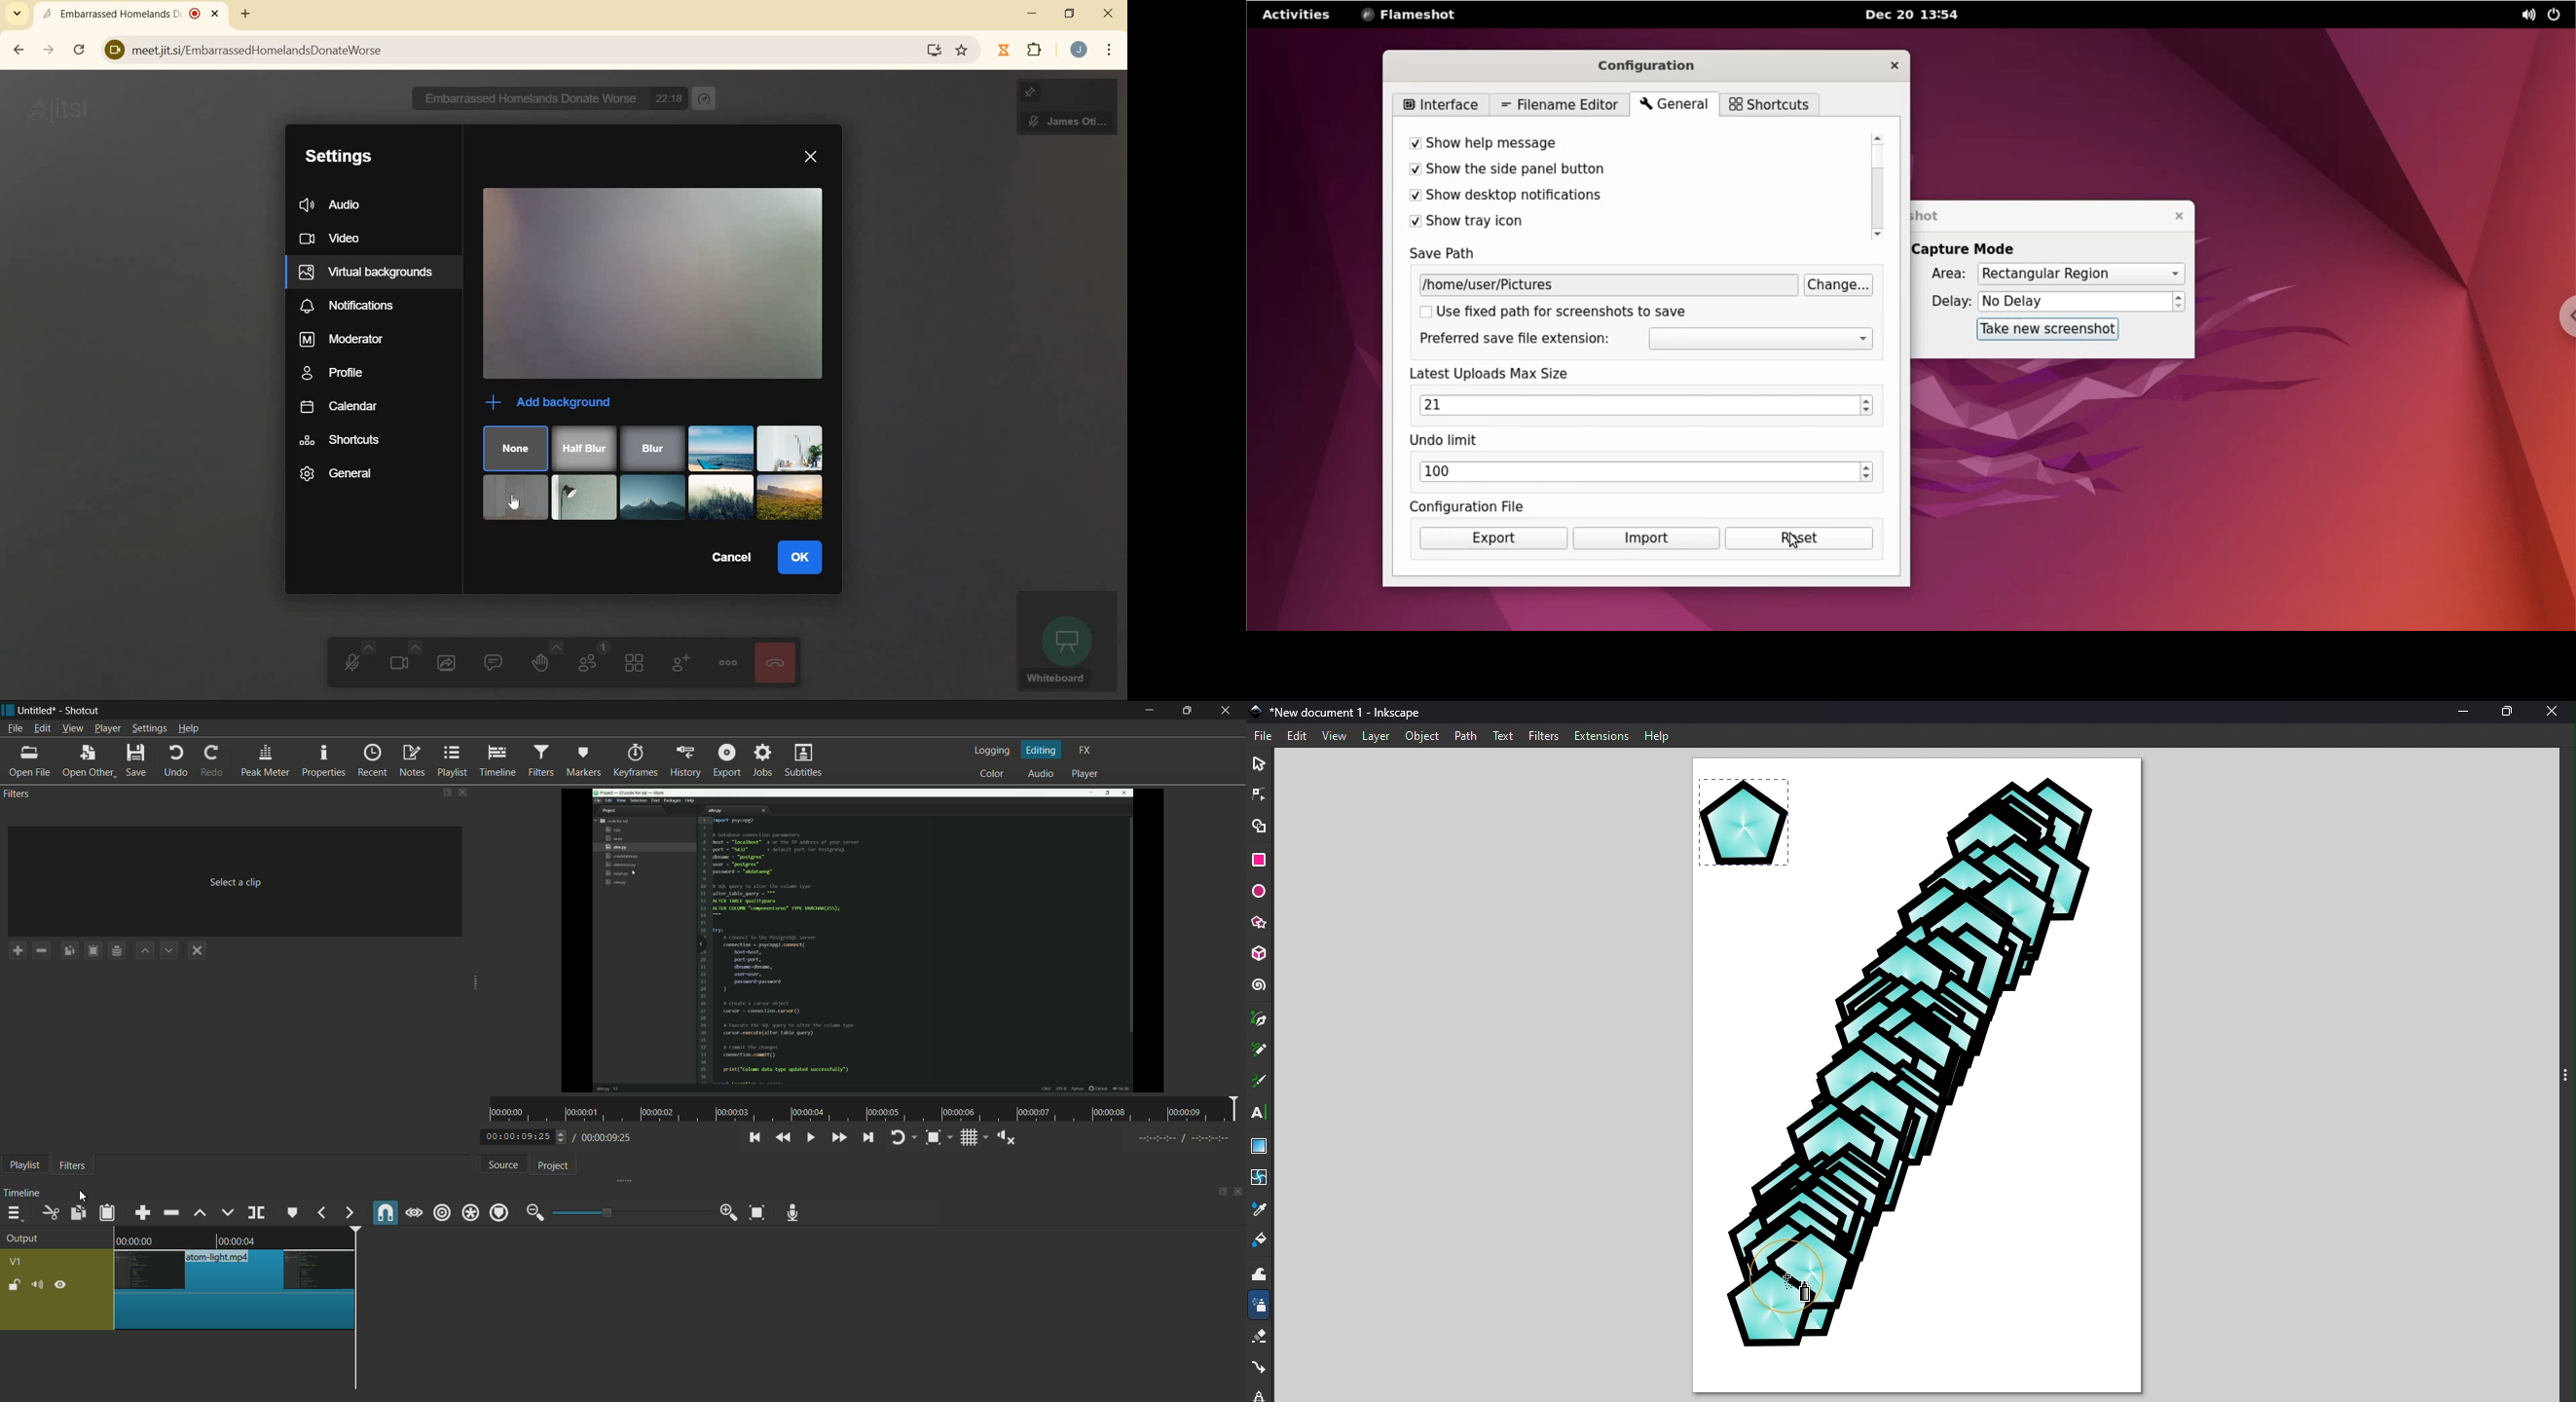 Image resolution: width=2576 pixels, height=1428 pixels. Describe the element at coordinates (1625, 172) in the screenshot. I see `show the side panel button` at that location.